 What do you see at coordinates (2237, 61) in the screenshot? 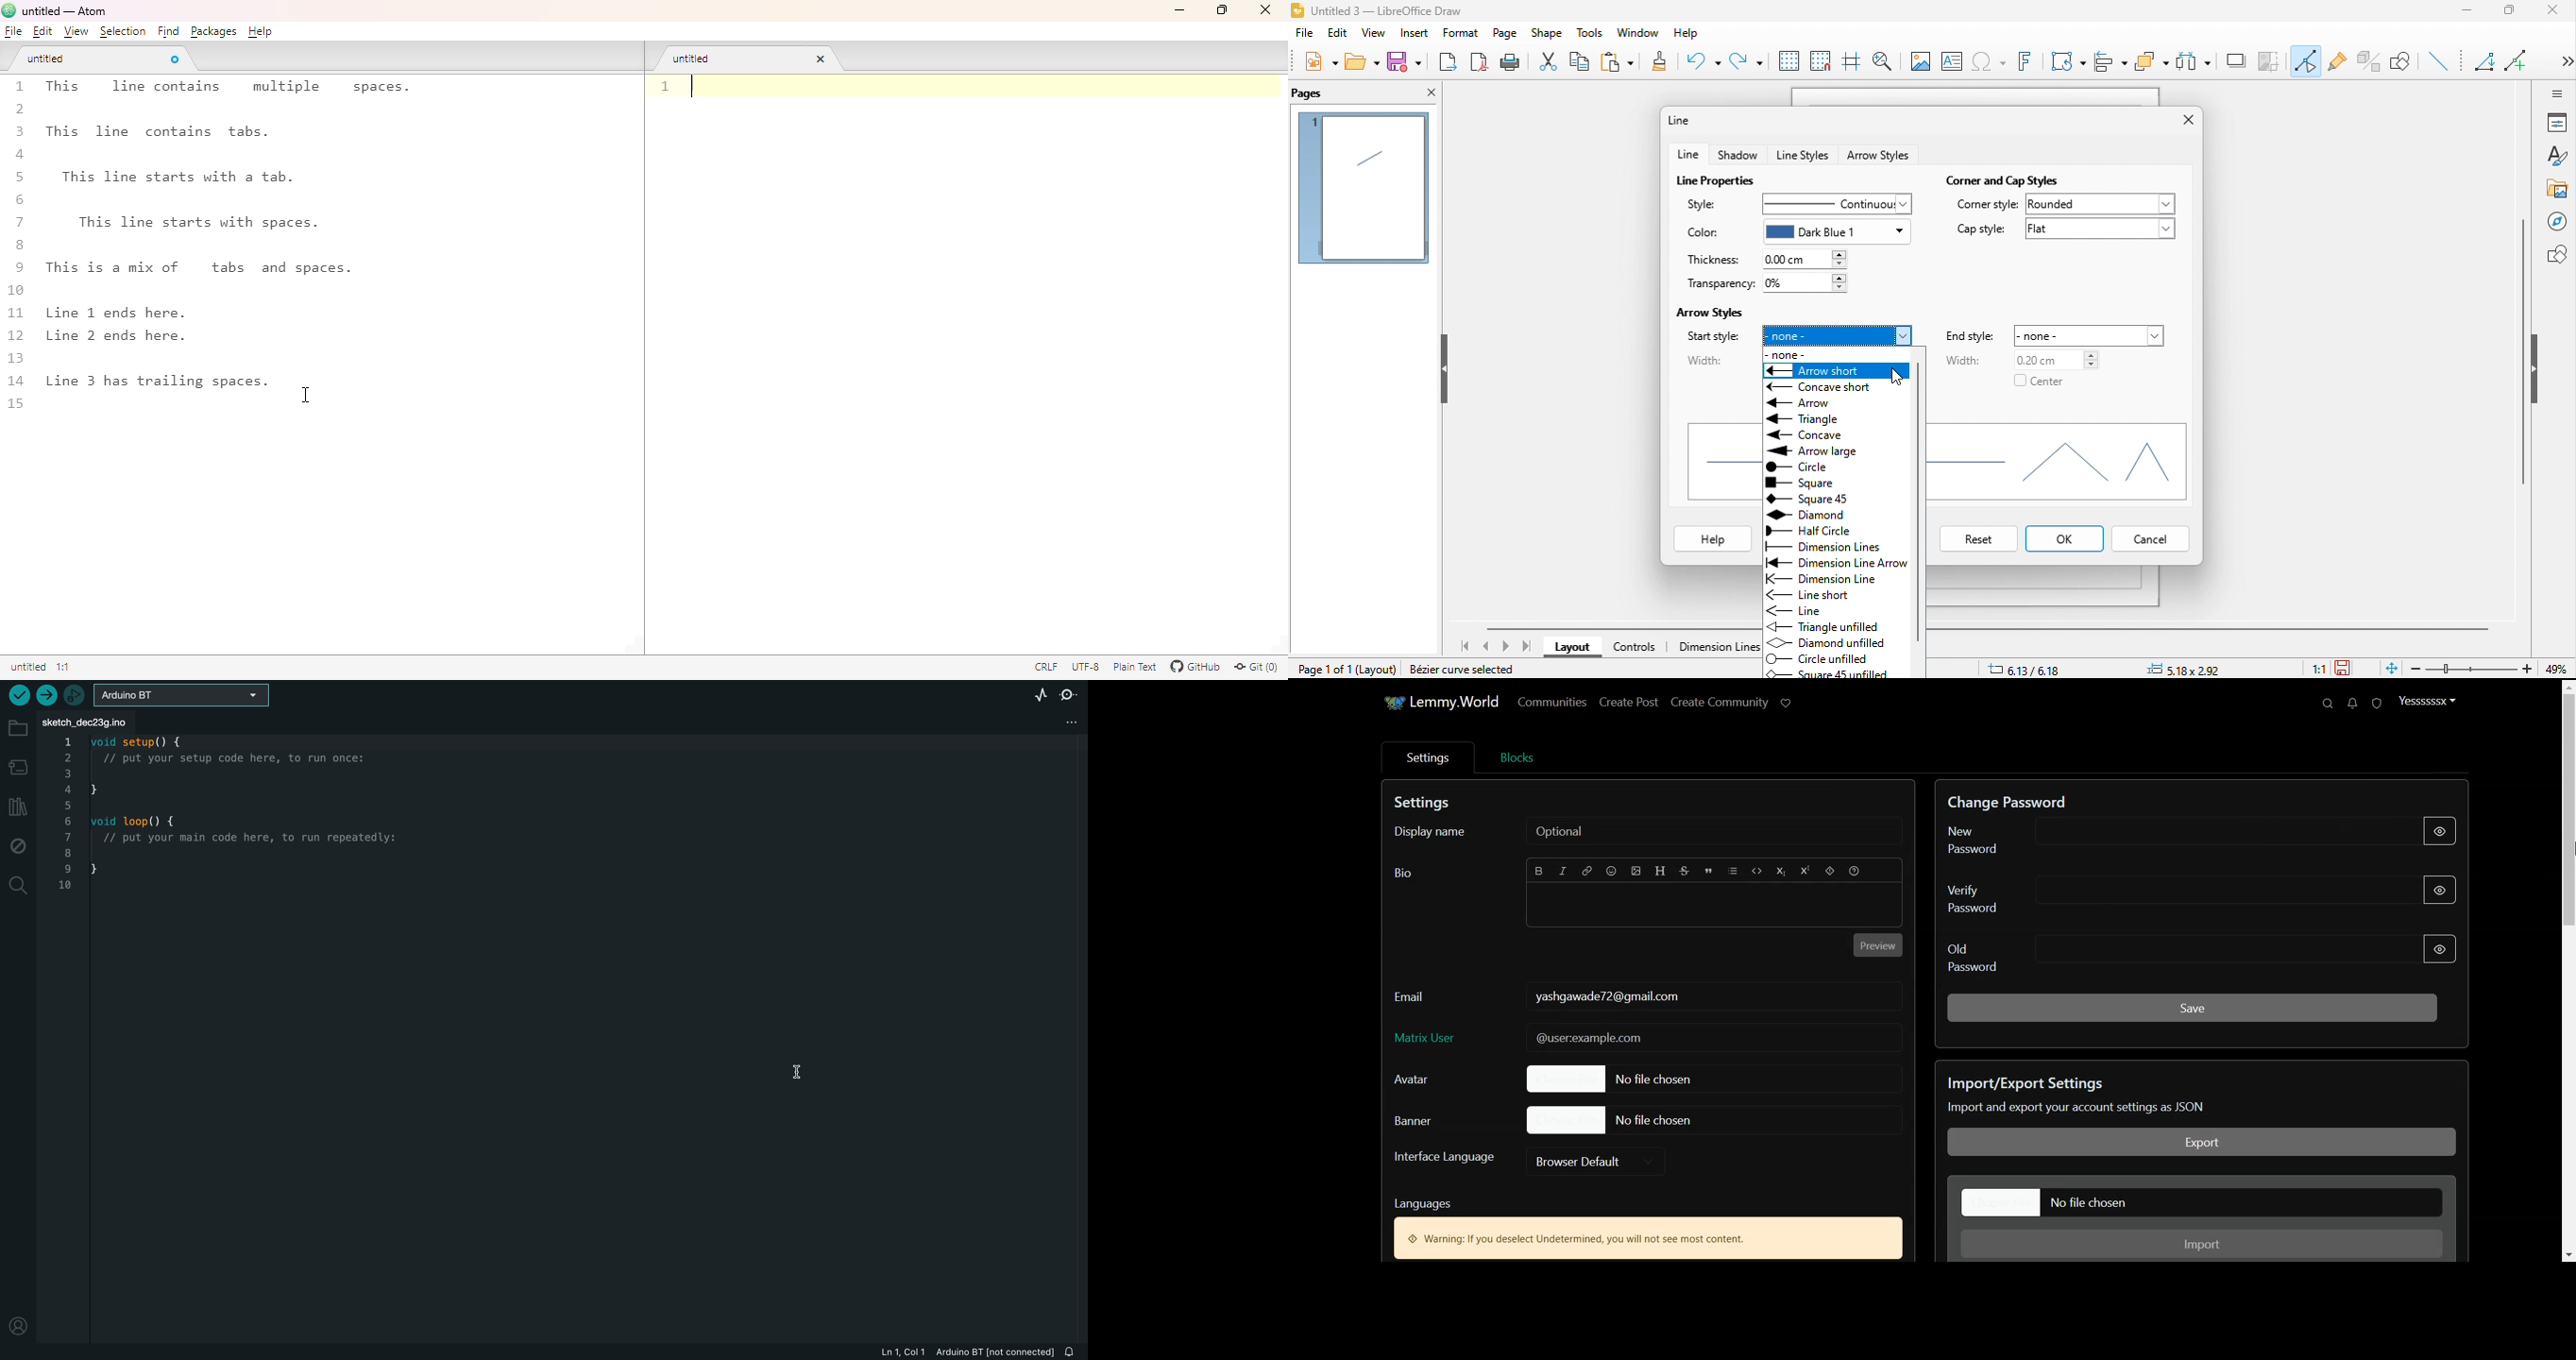
I see `shadow` at bounding box center [2237, 61].